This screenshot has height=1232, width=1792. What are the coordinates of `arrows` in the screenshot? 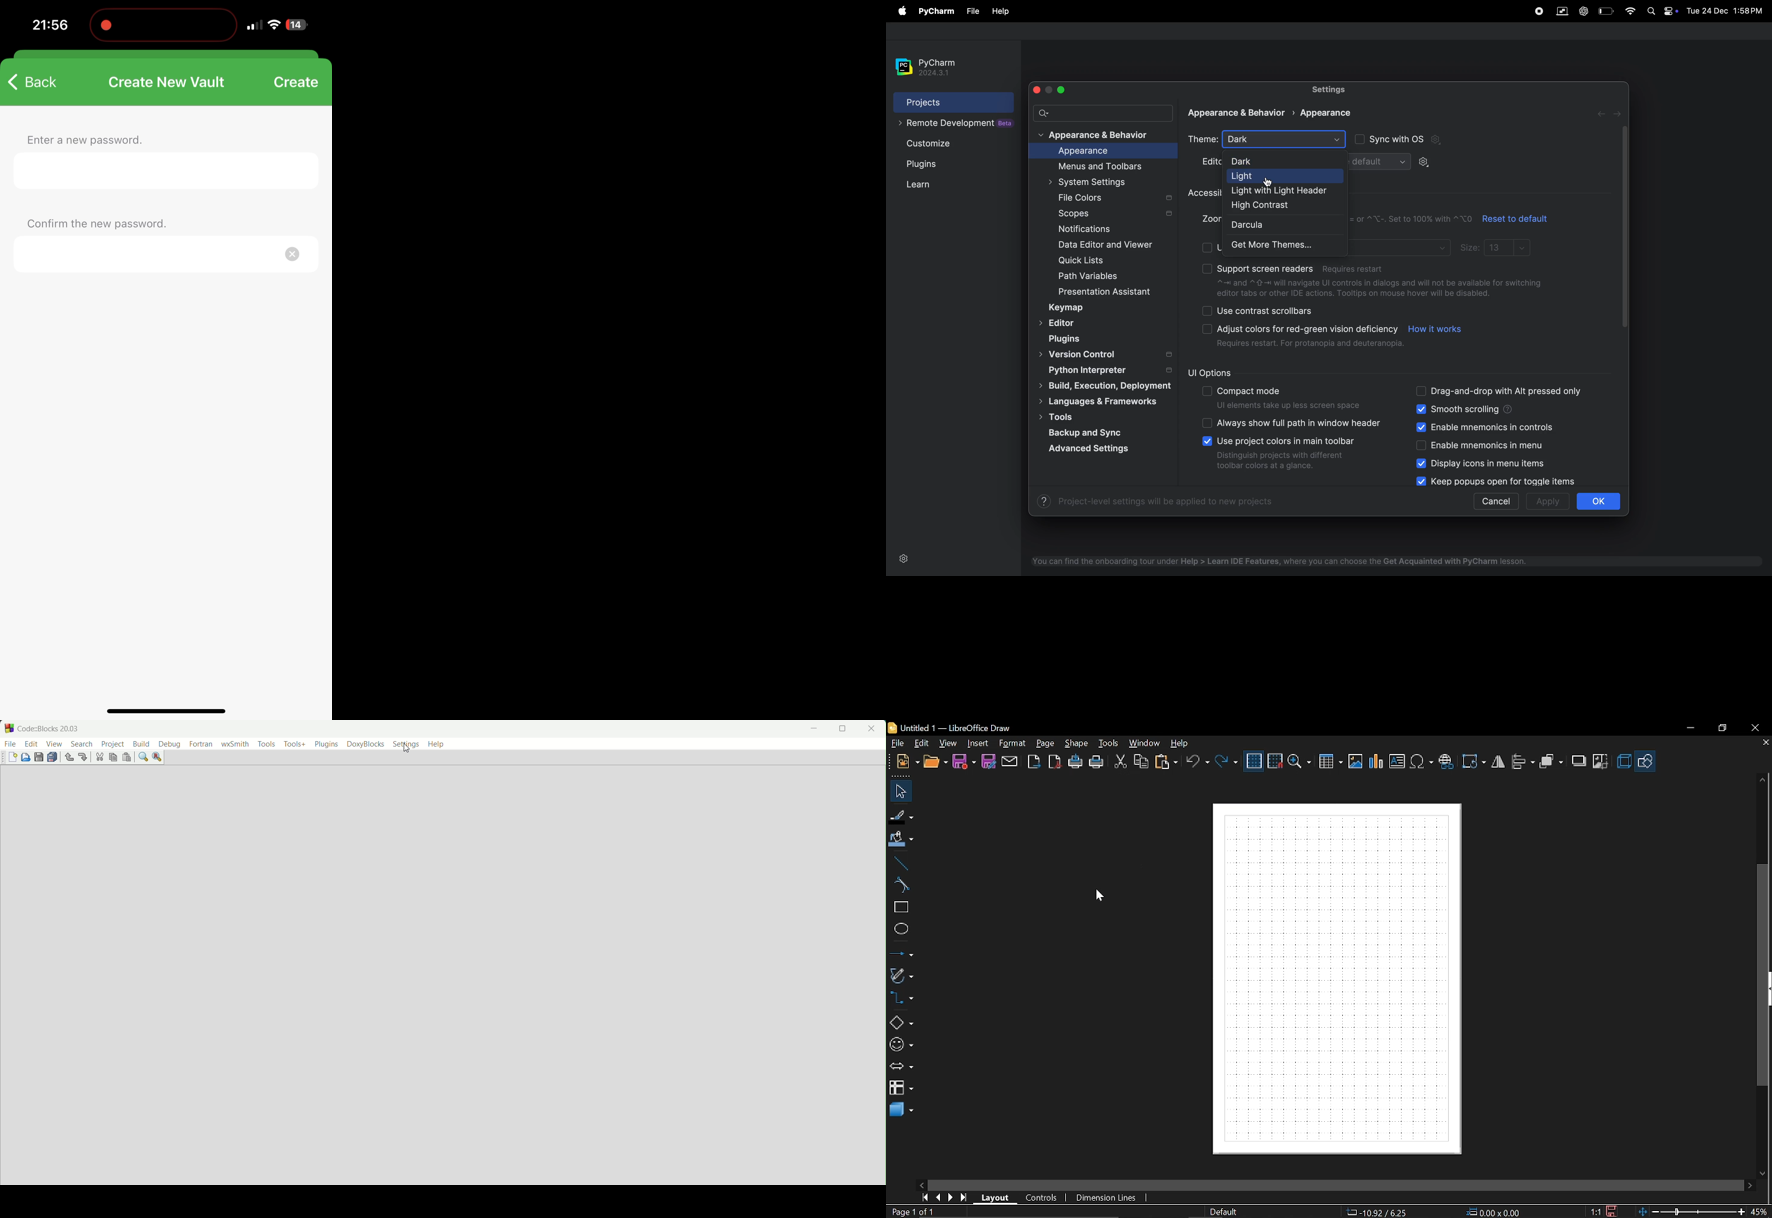 It's located at (901, 1067).